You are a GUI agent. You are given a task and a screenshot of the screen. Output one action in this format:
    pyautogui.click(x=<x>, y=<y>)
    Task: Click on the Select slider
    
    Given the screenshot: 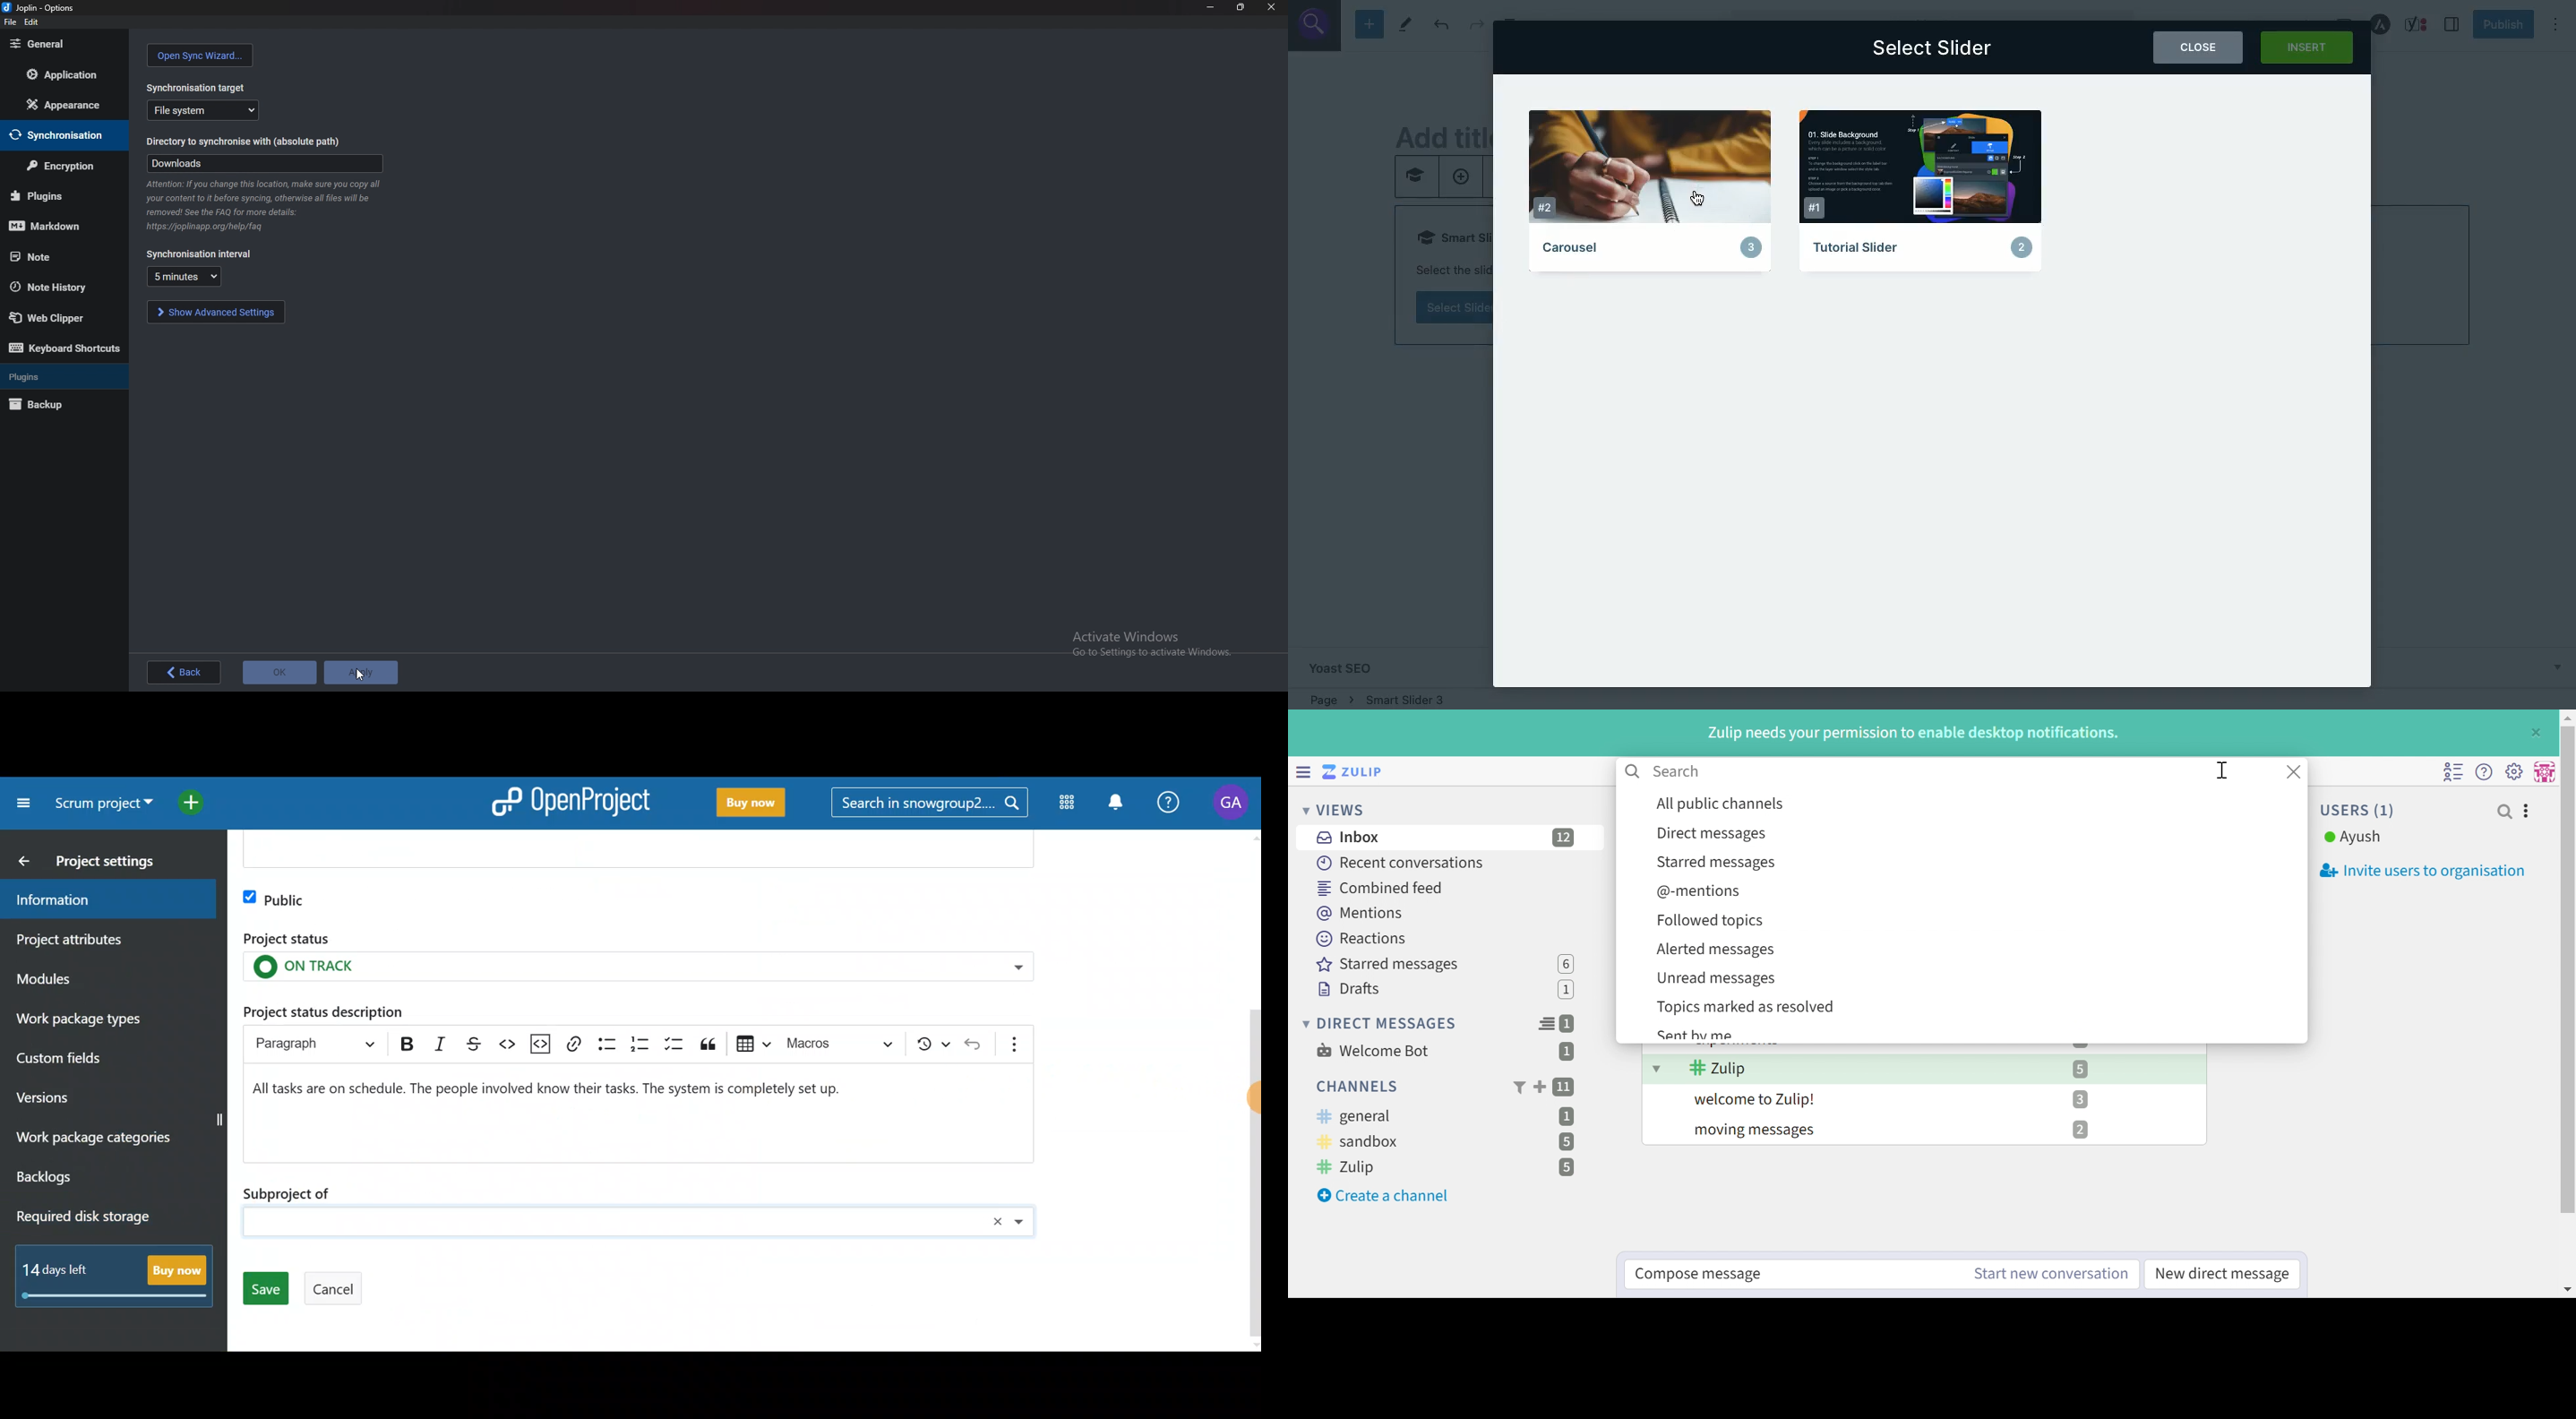 What is the action you would take?
    pyautogui.click(x=1935, y=48)
    